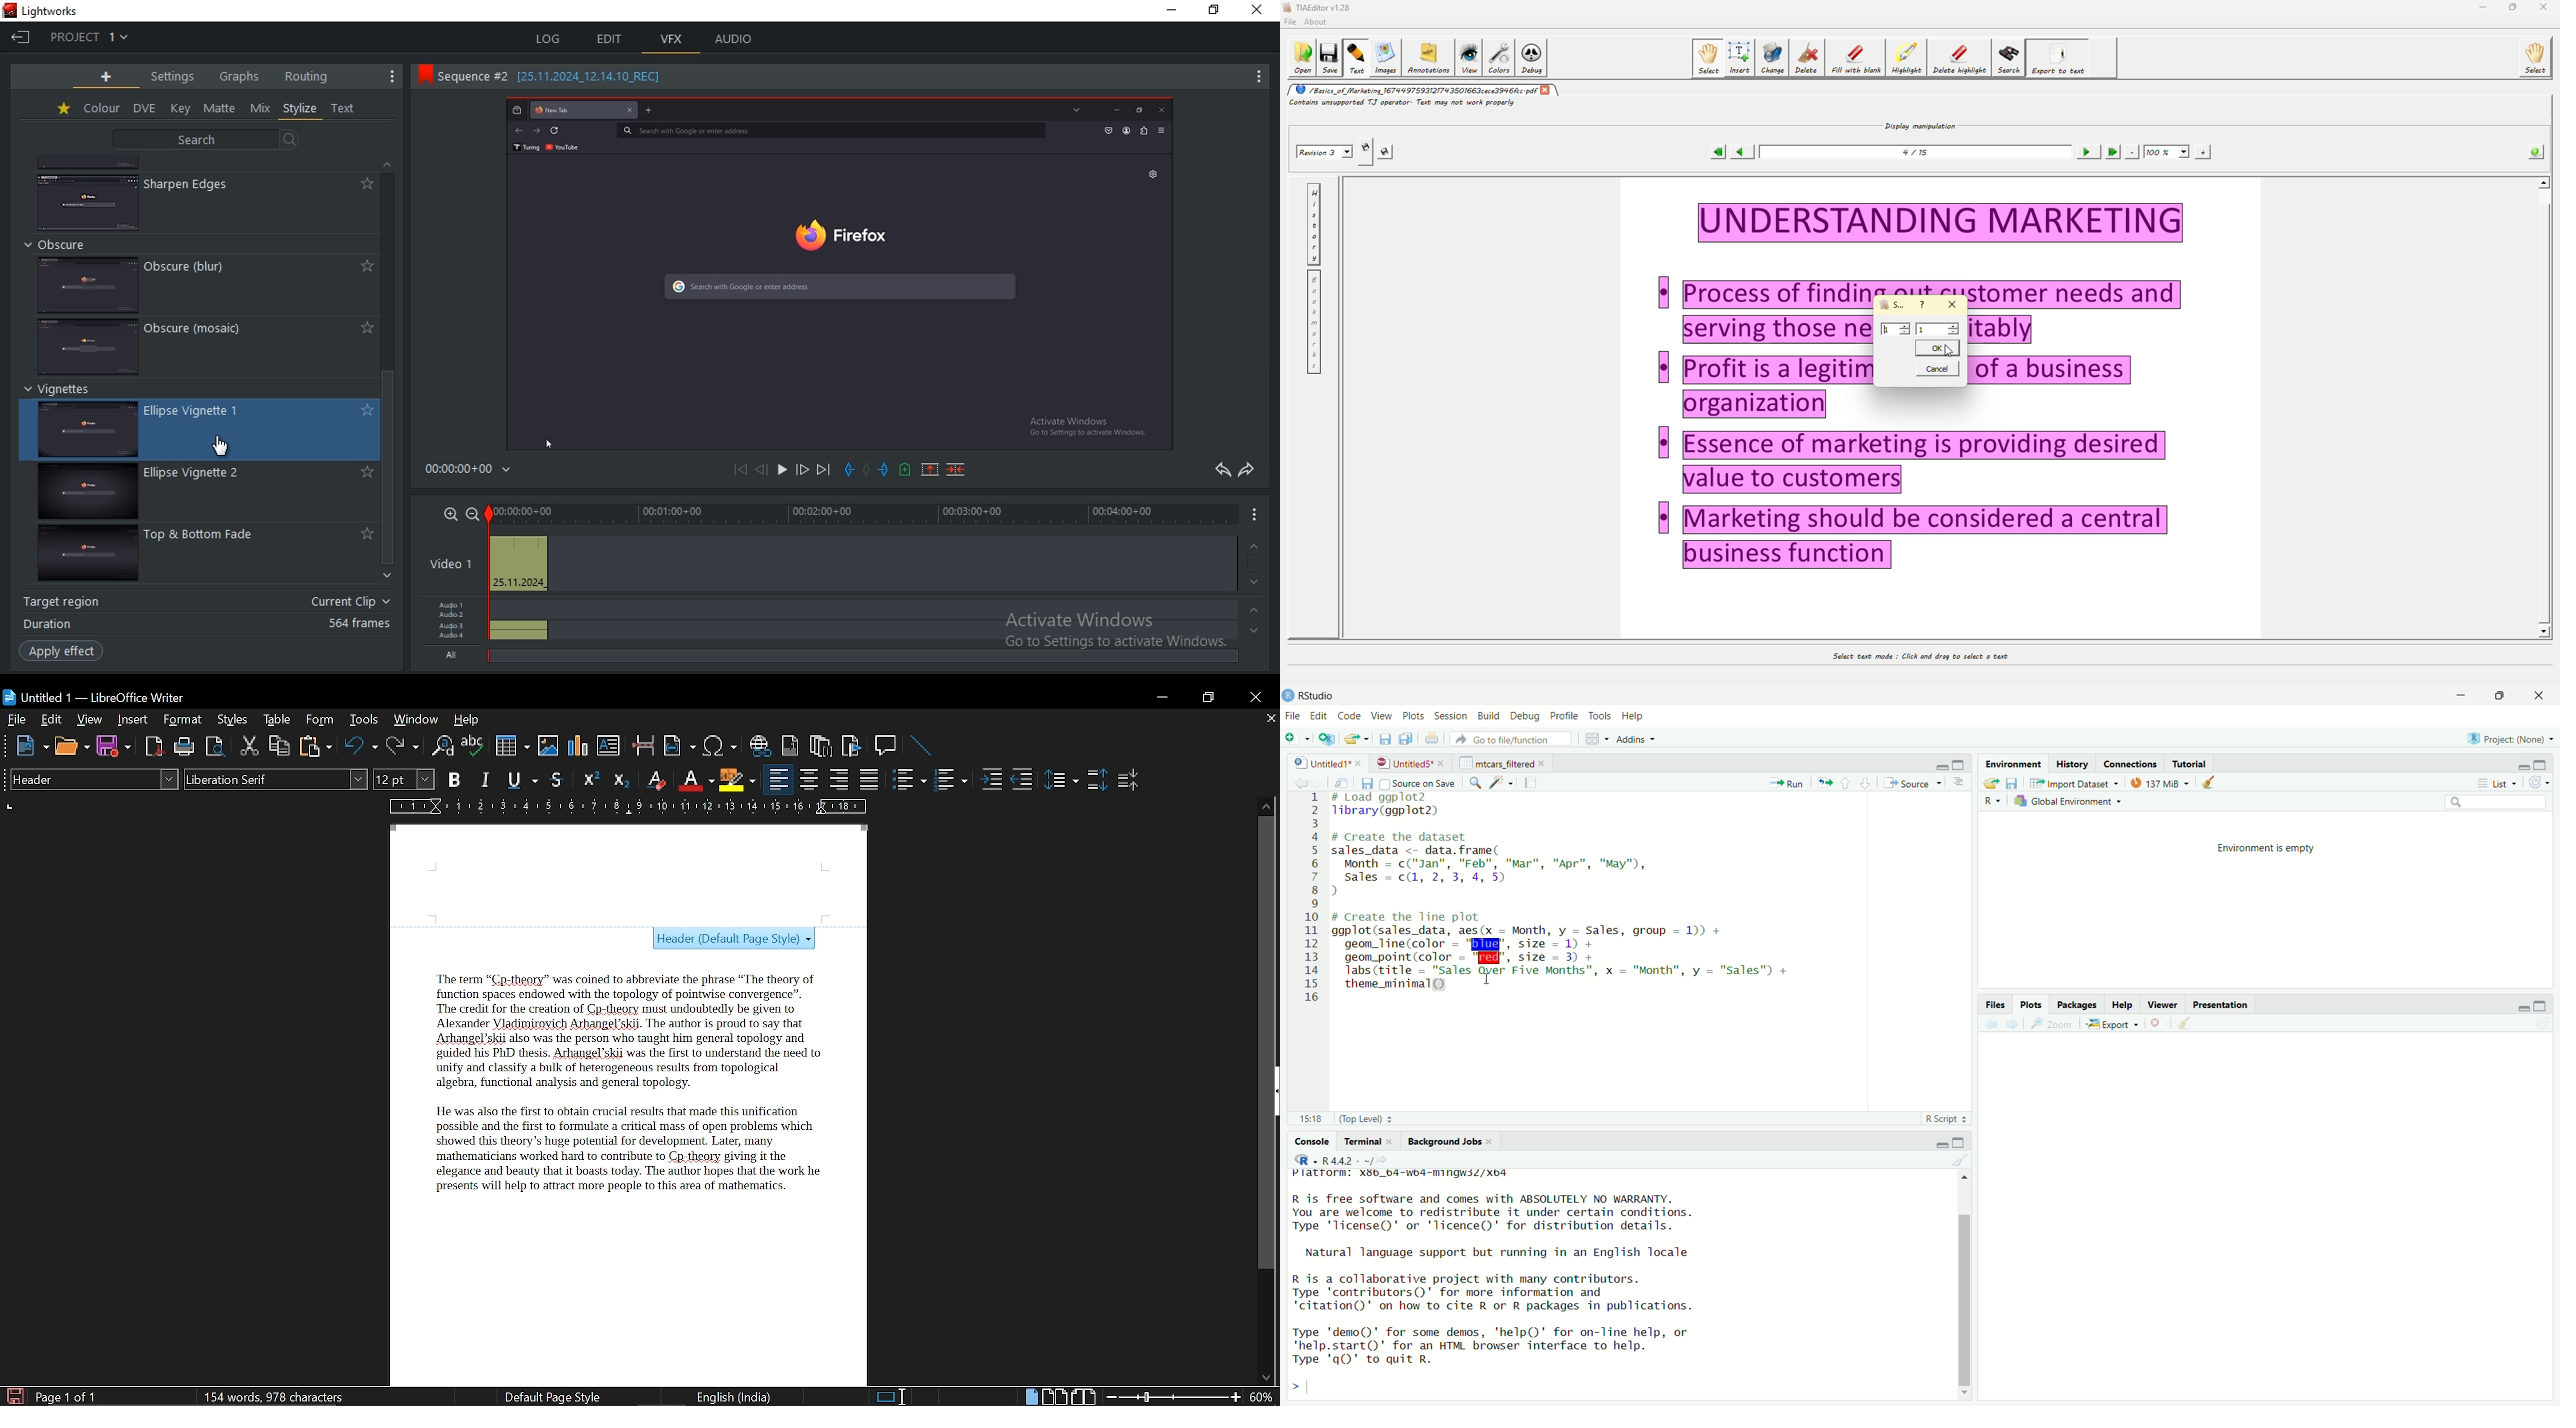 The height and width of the screenshot is (1428, 2576). I want to click on R is free software and comes with ABSOLUTELY NO WARRANTY.

You are welcome to redistribute it under certain conditions.

Type 'license()' or 'licence()' for distribution details.
Natural language support but running in an English locale

R is a collaborative project with many contributors.

Type 'contributors()' for more information and

‘citation()' on how to cite R or R packages in publications.

Type 'demo()' for some demos, 'help()' for on-line help, or

'help.start()' for an HTML browser interface to help.

Type 'gQ' to quit R., so click(1495, 1282).